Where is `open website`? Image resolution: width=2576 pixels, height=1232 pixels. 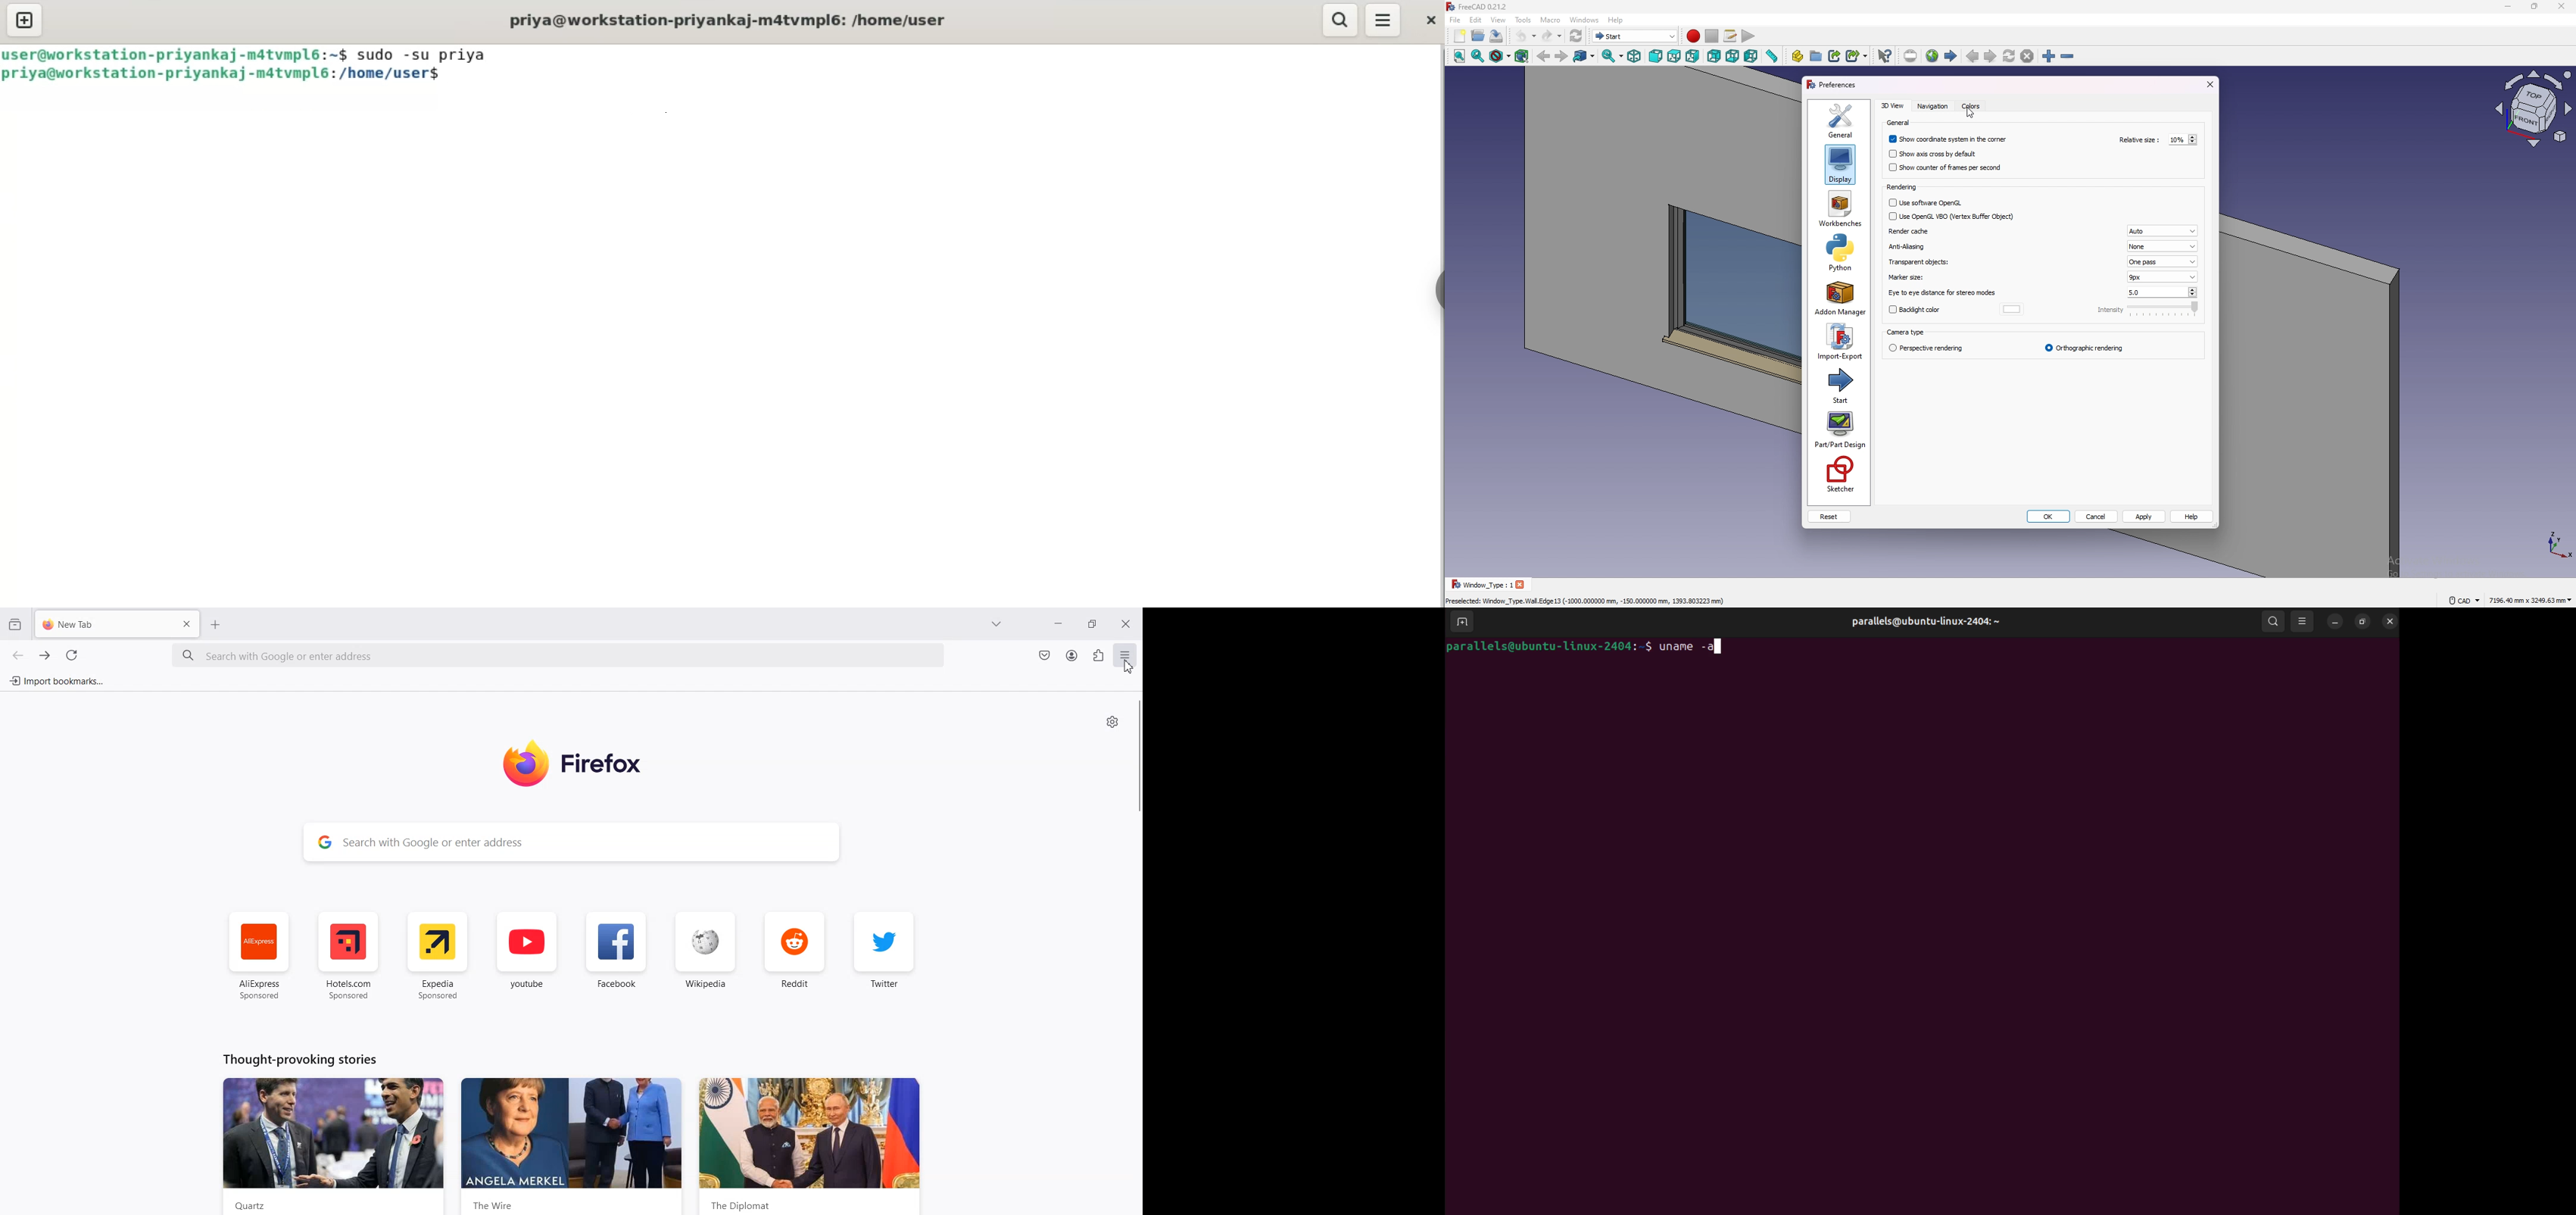
open website is located at coordinates (1934, 56).